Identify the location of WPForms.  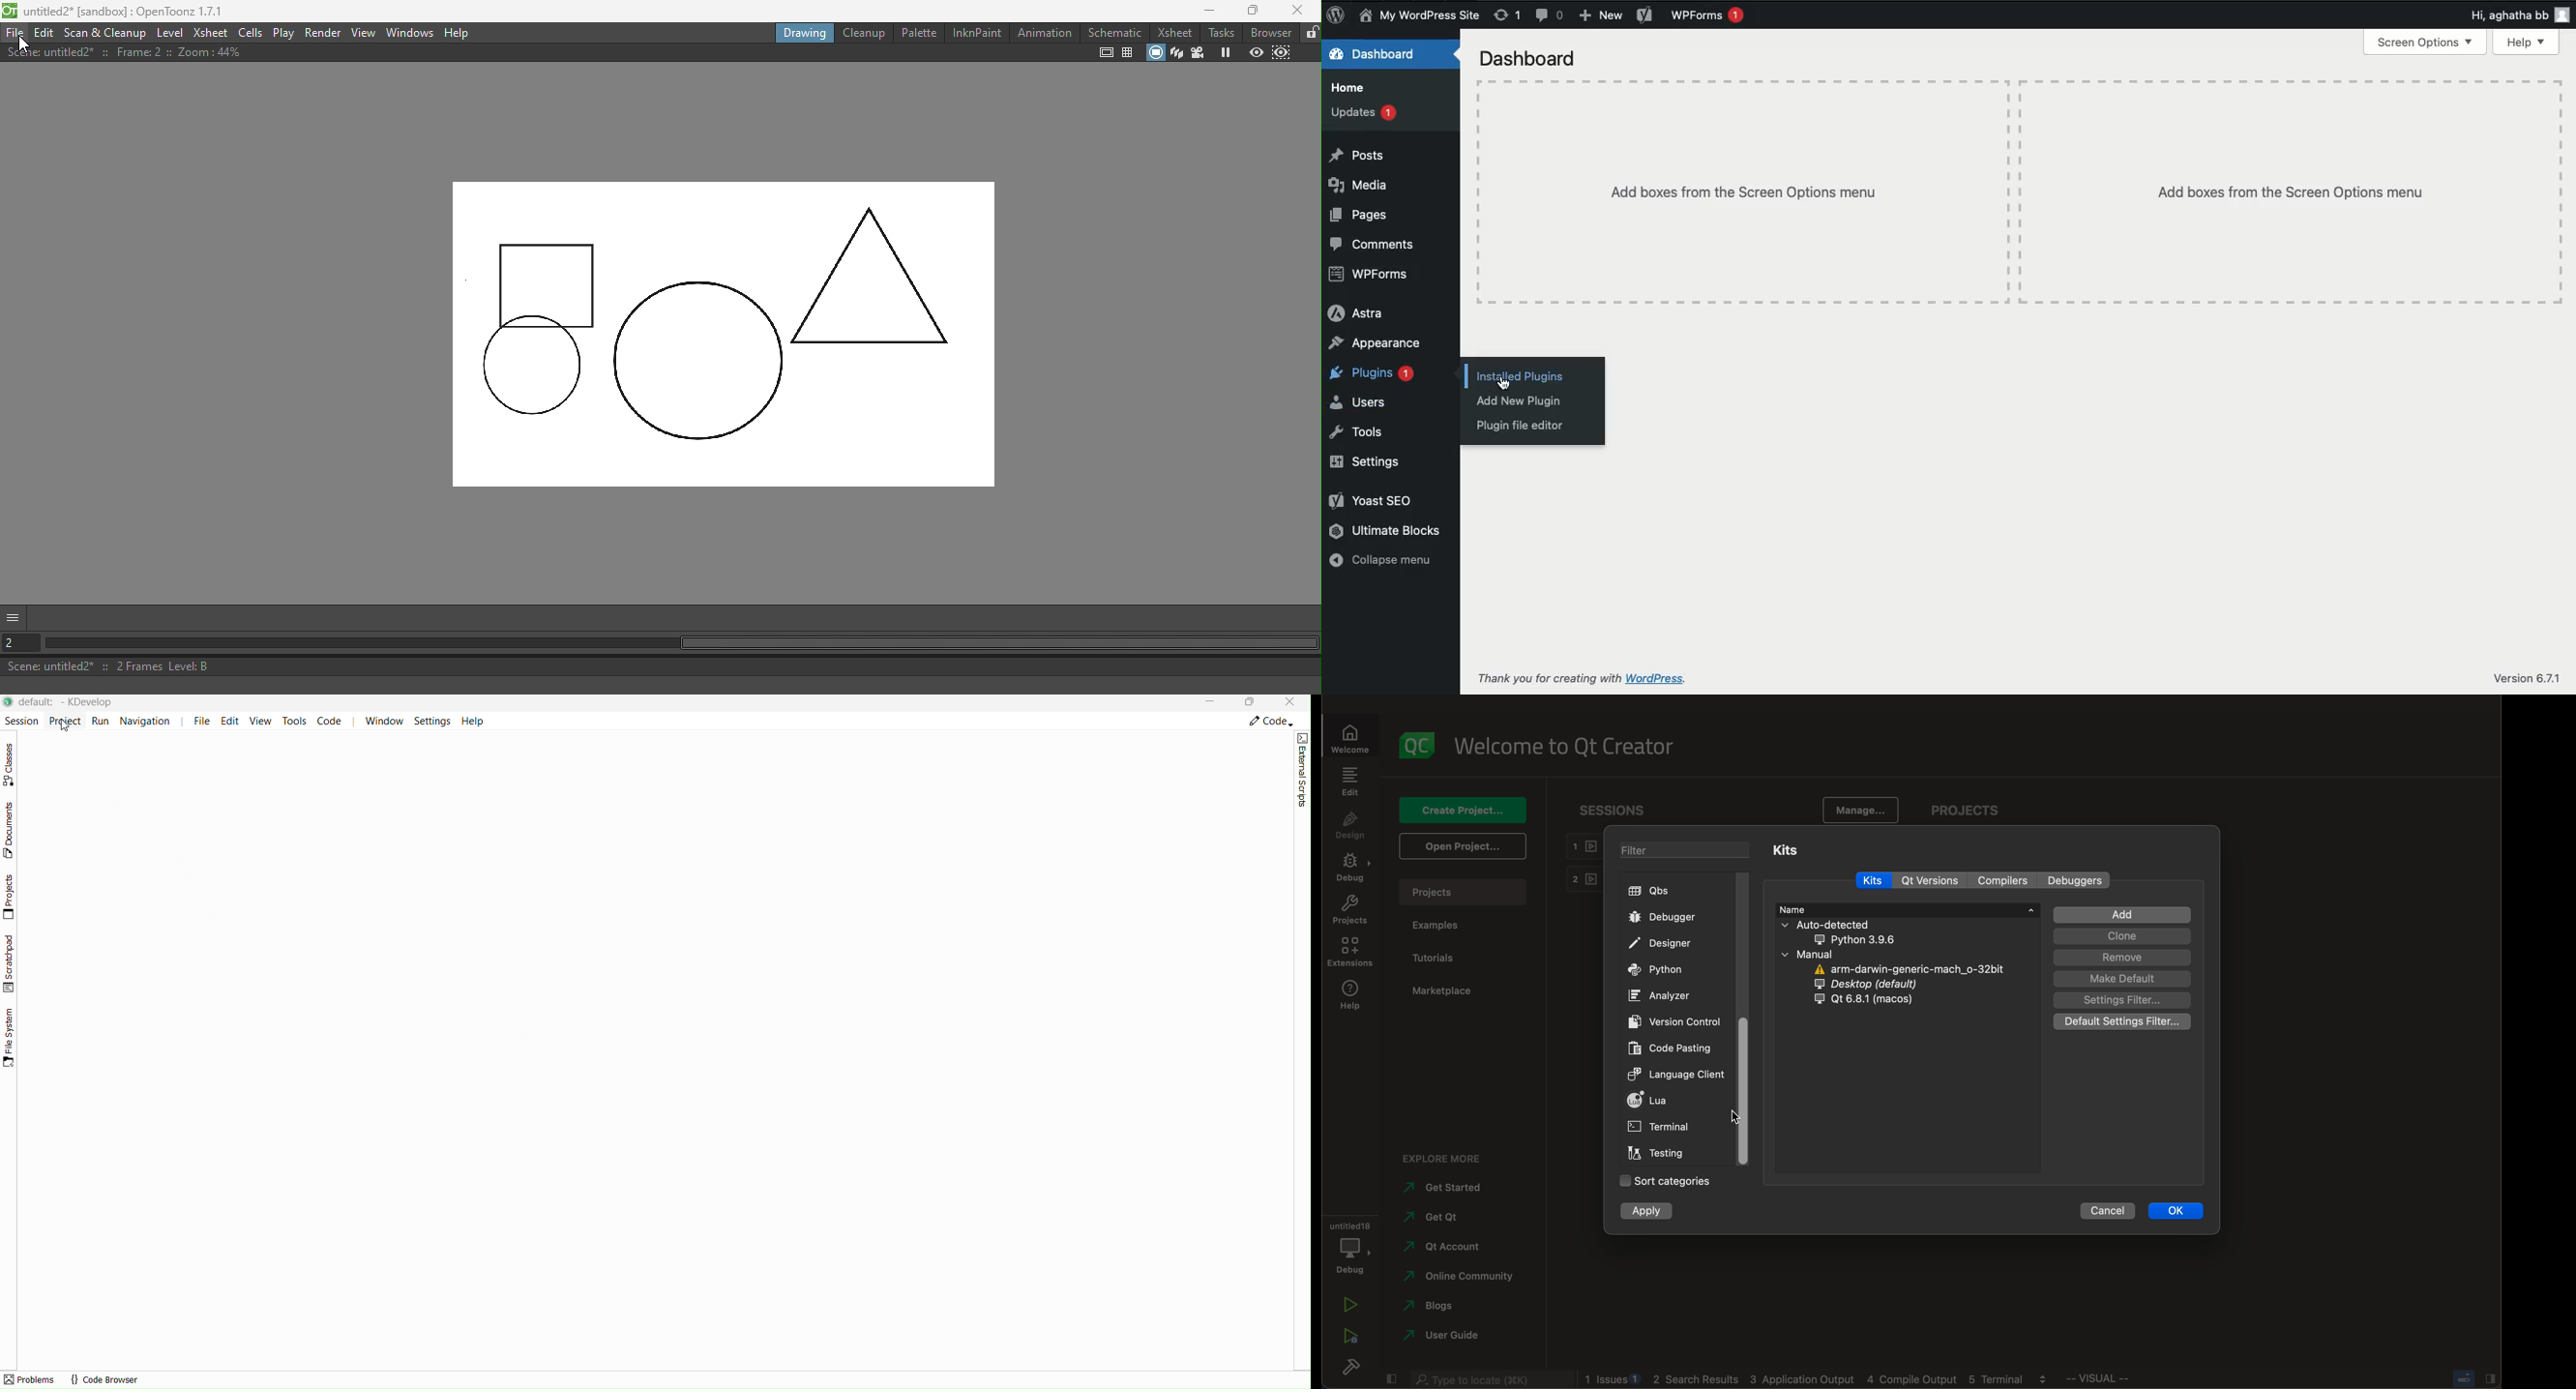
(1708, 16).